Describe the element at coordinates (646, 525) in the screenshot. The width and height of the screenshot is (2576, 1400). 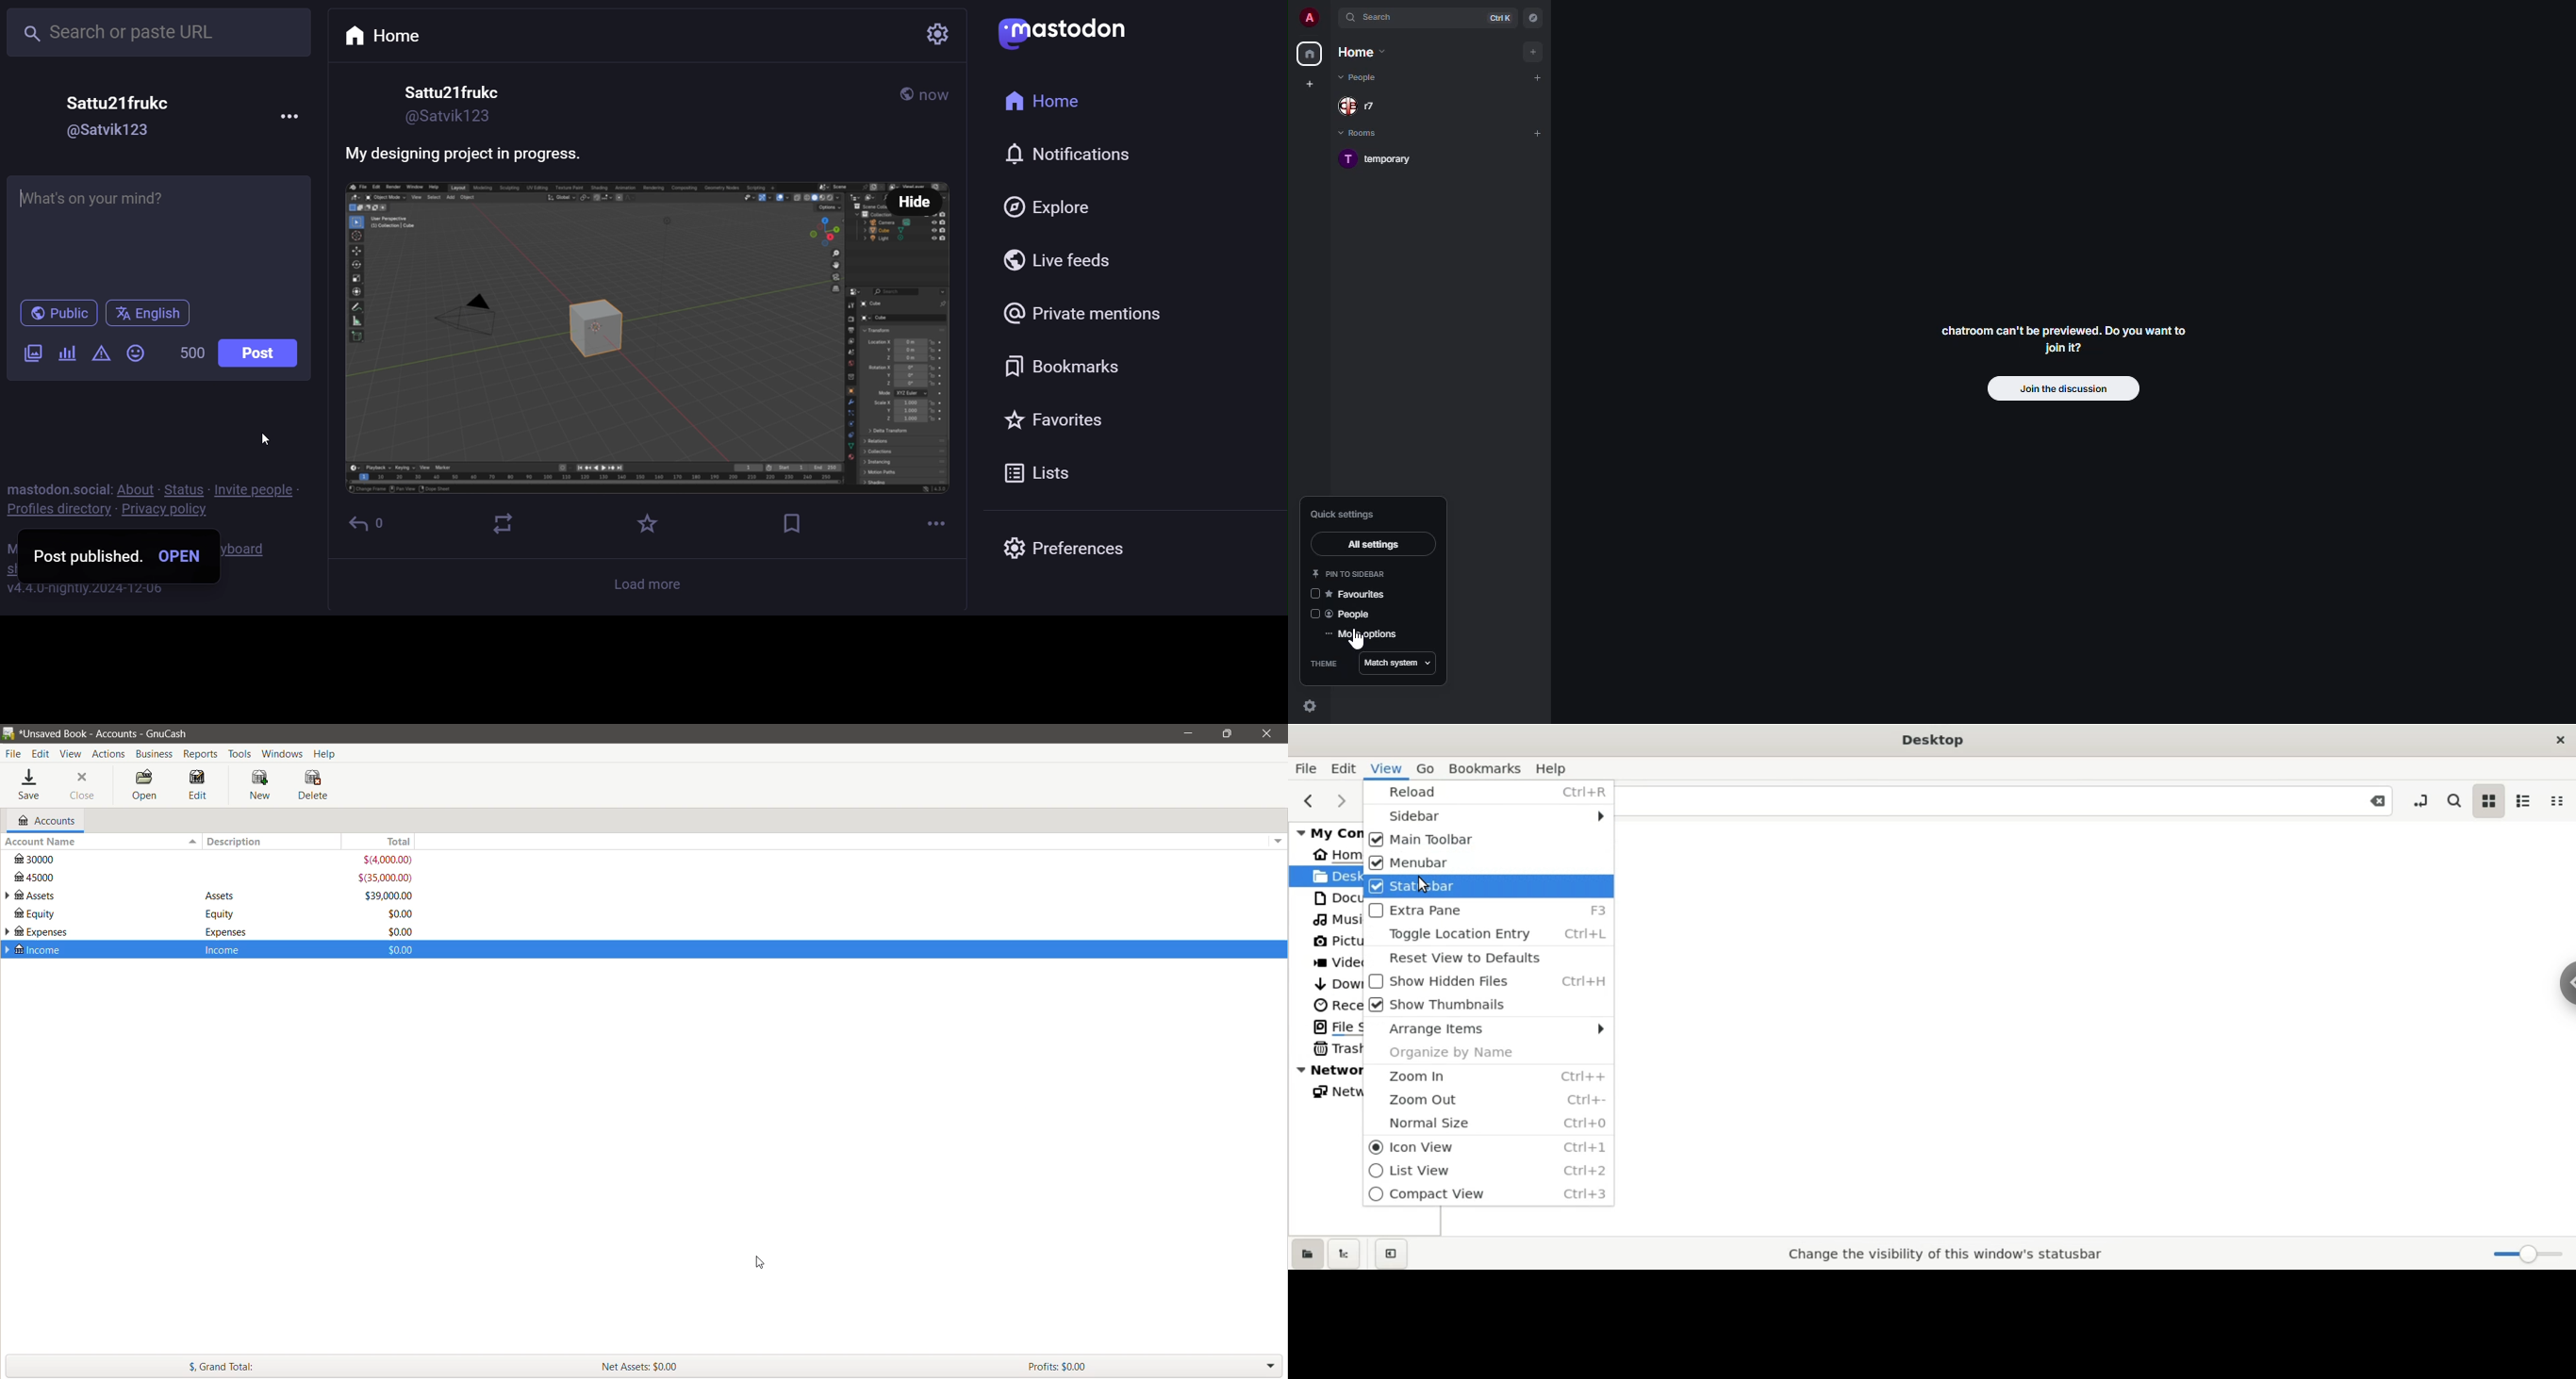
I see `favorite` at that location.